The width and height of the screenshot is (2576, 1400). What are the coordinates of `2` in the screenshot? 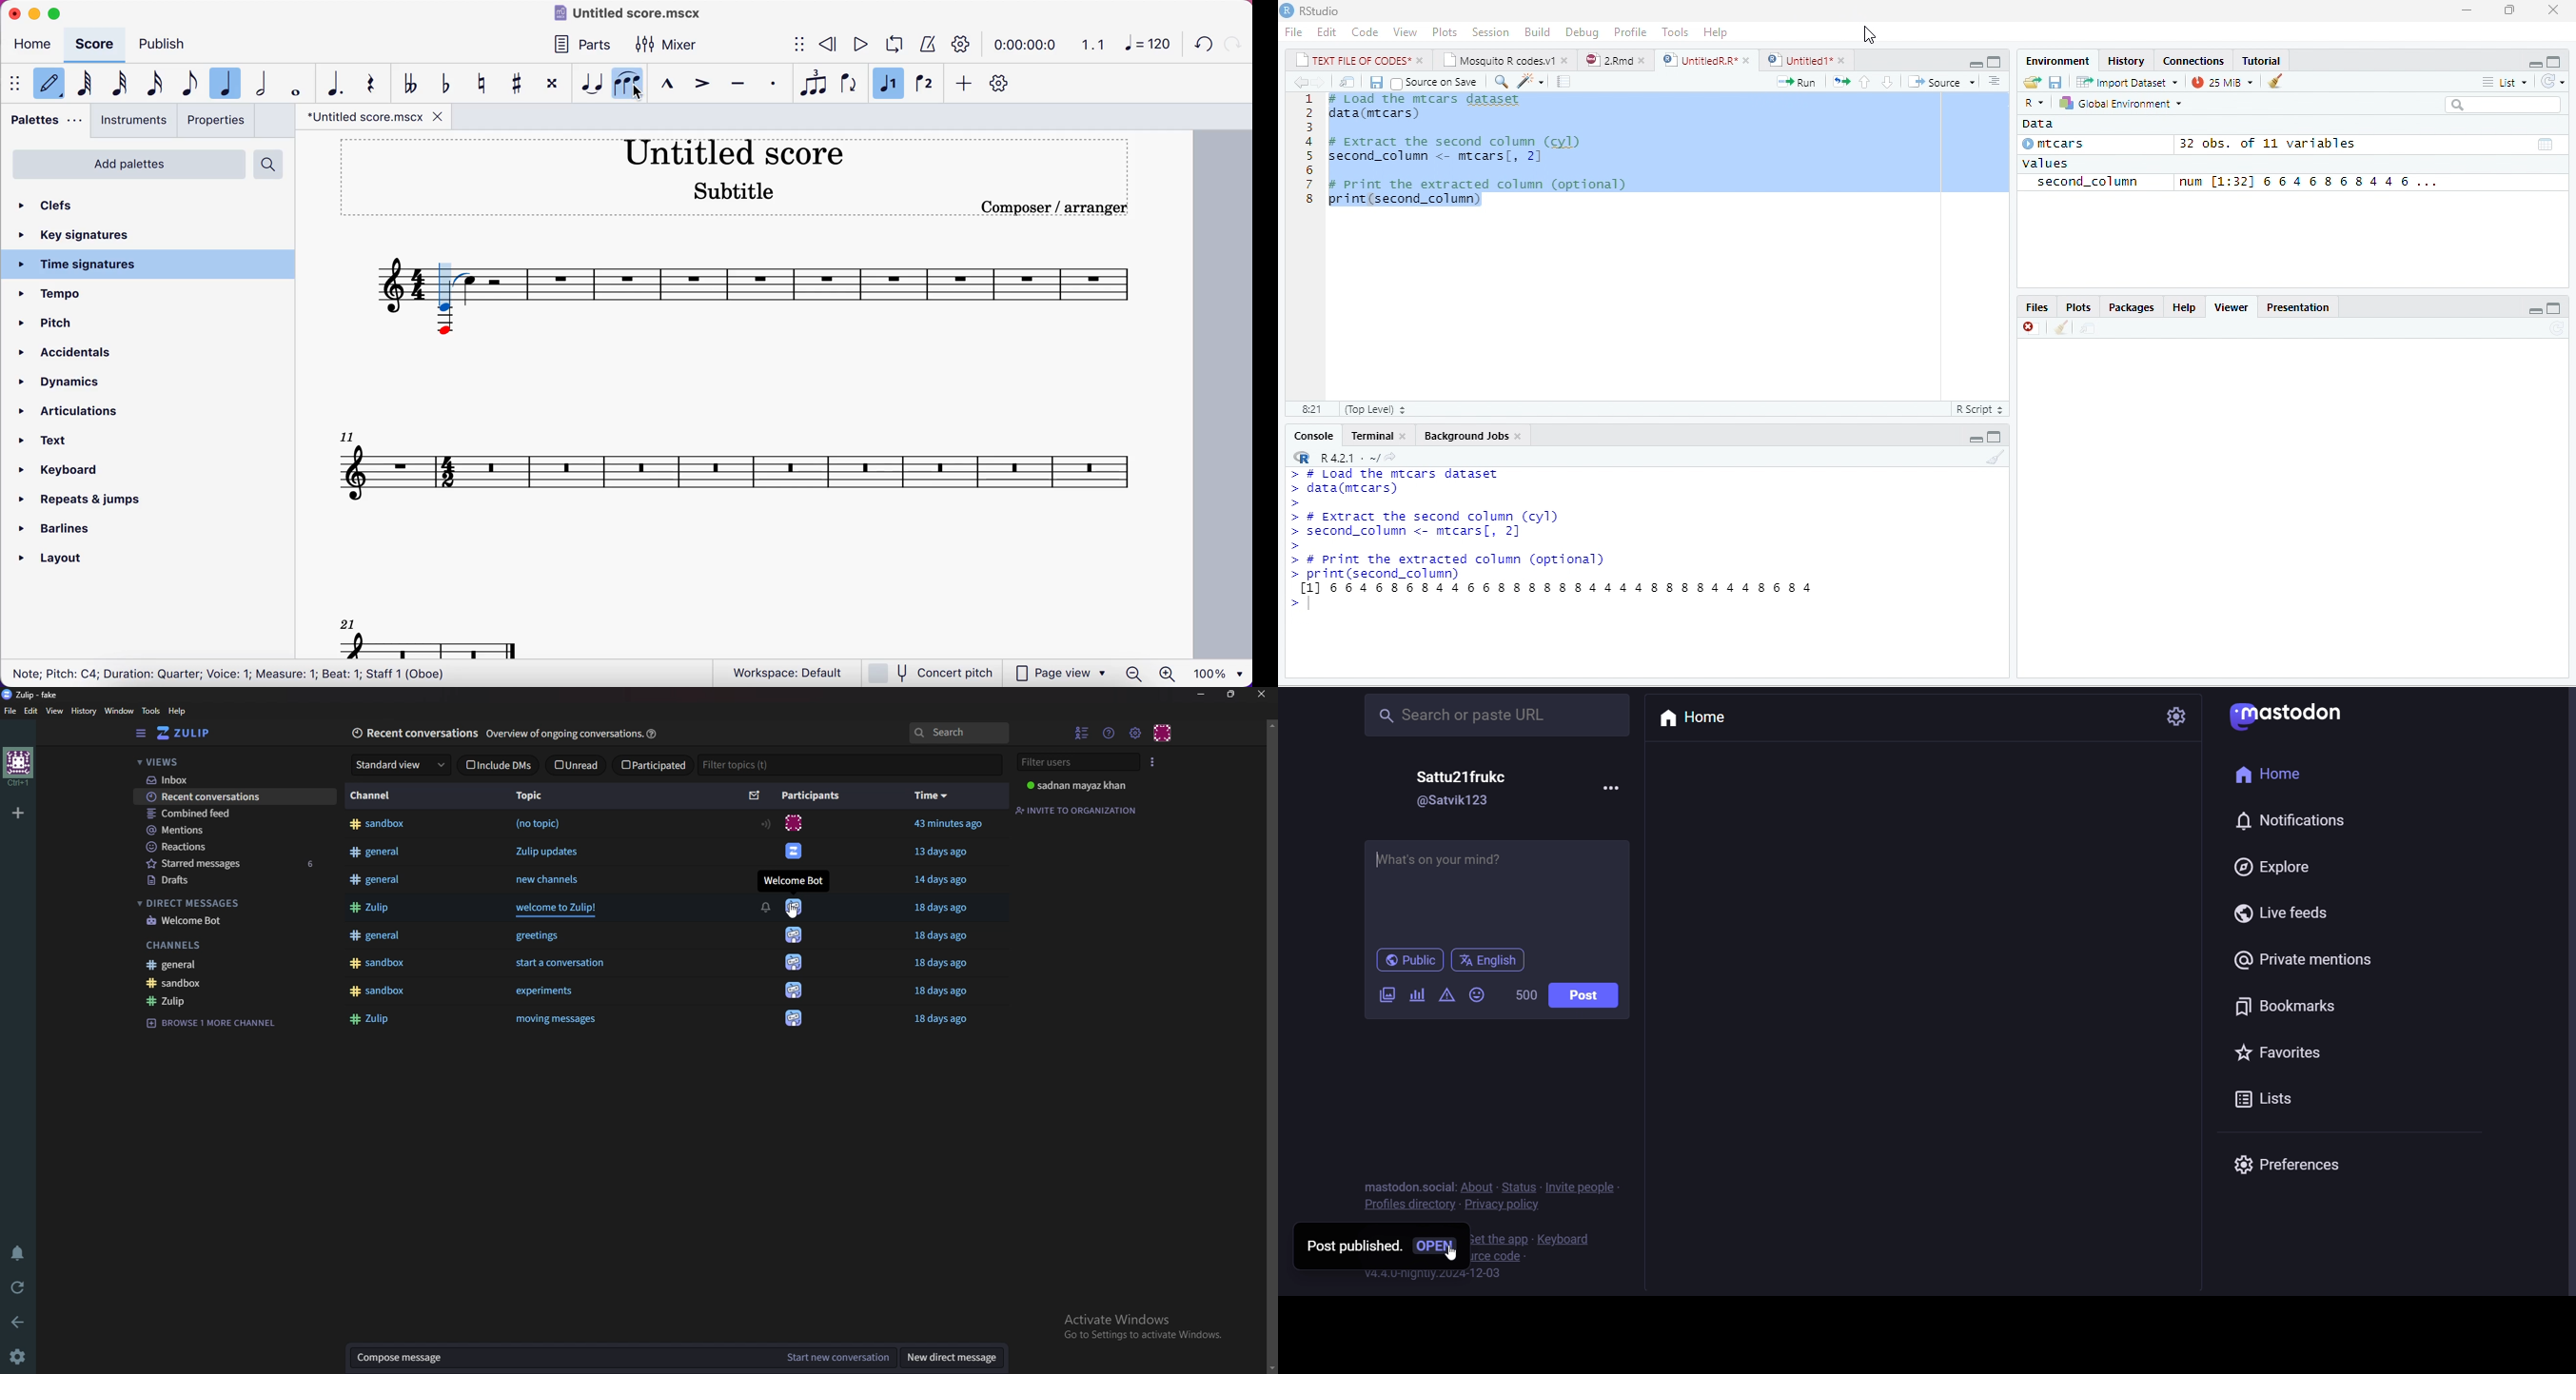 It's located at (1309, 113).